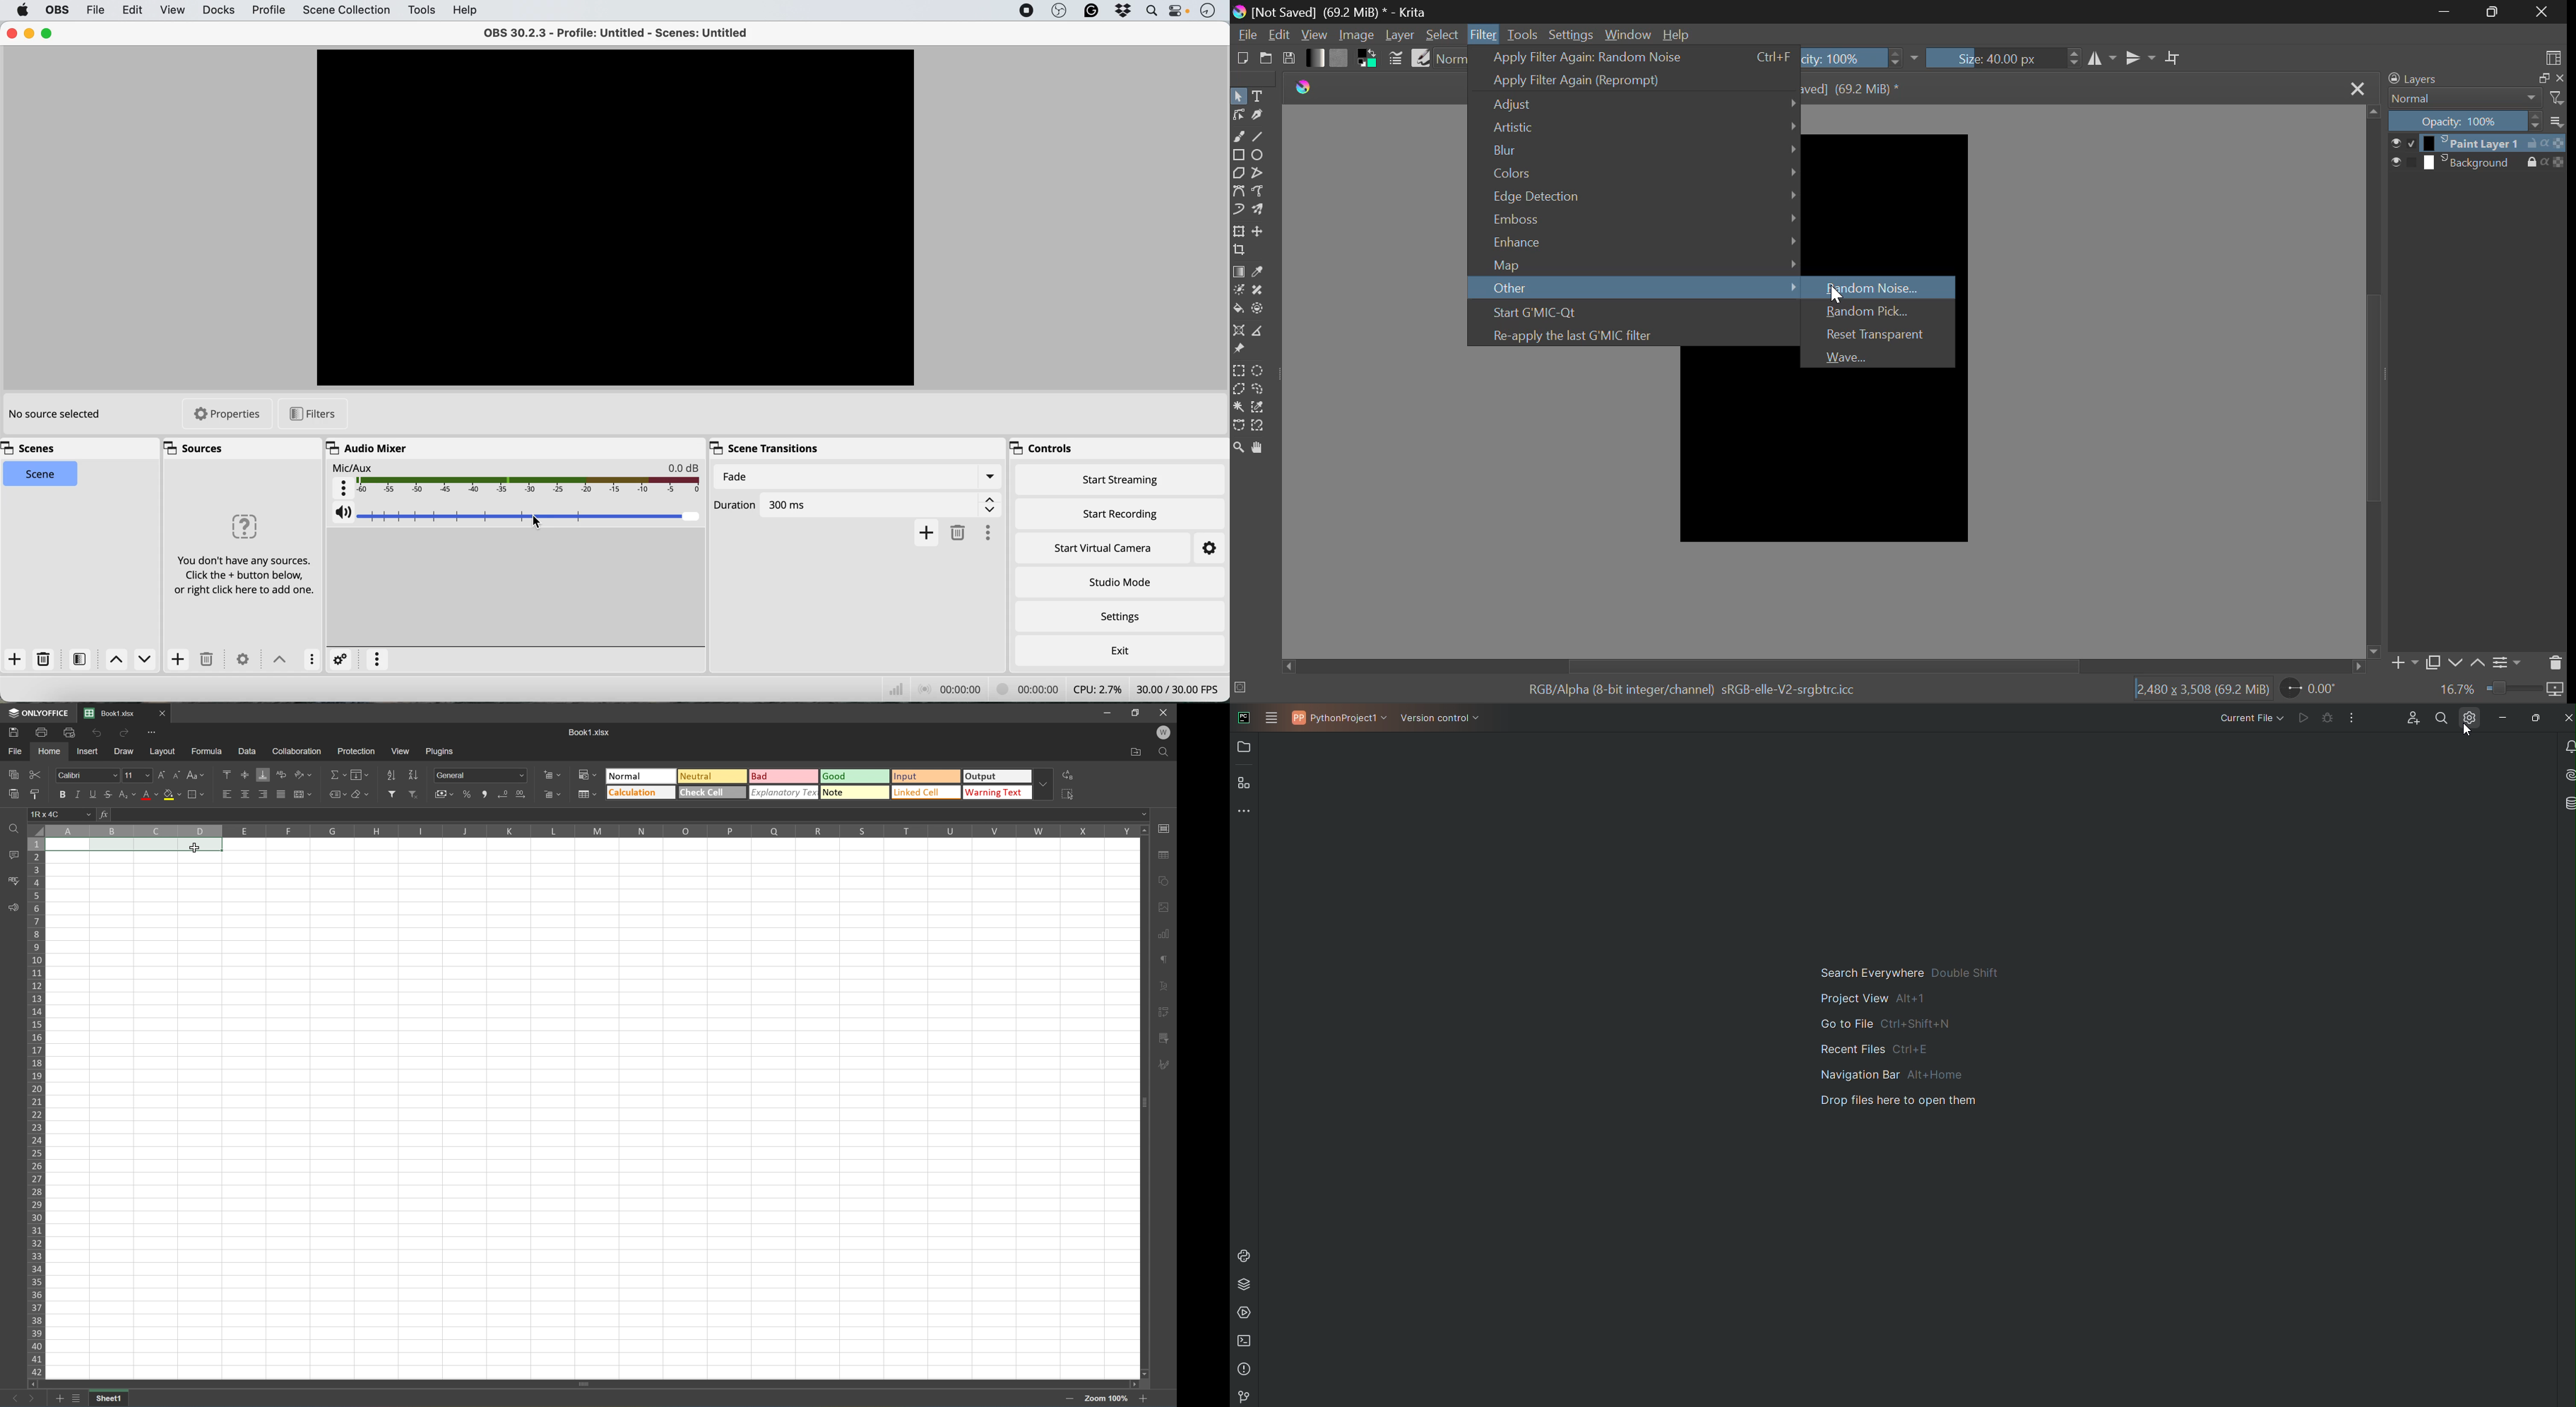 The width and height of the screenshot is (2576, 1428). Describe the element at coordinates (1260, 291) in the screenshot. I see `Smart Patch Tool` at that location.